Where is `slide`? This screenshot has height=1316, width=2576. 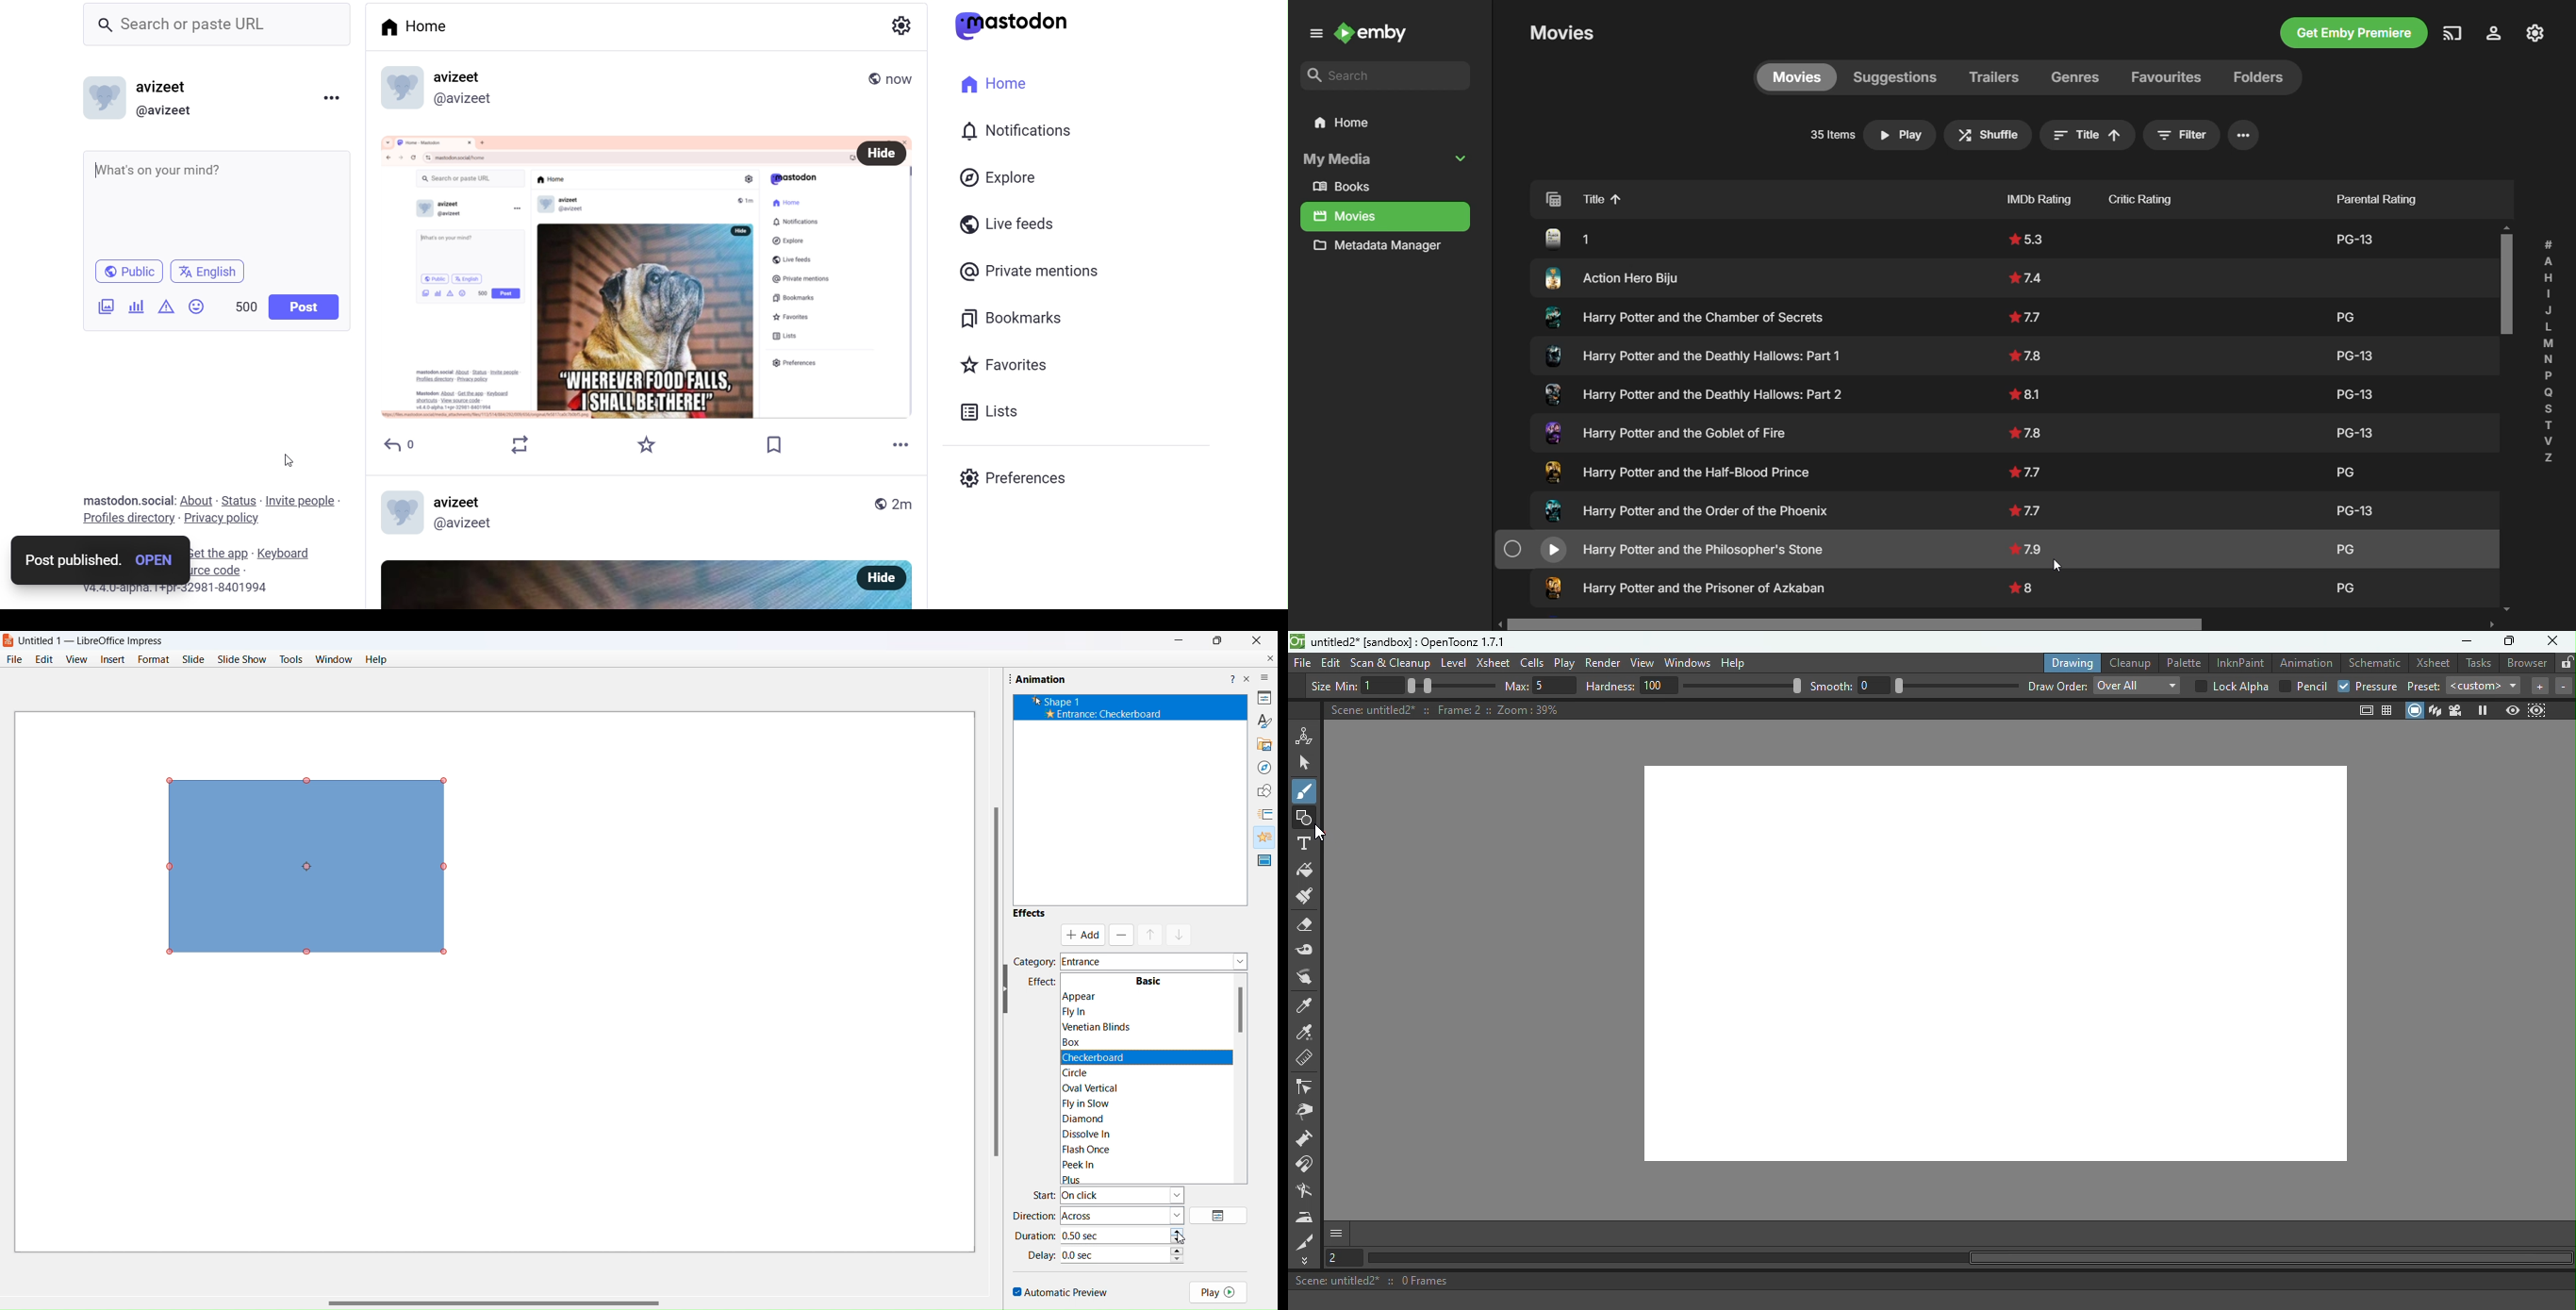
slide is located at coordinates (192, 660).